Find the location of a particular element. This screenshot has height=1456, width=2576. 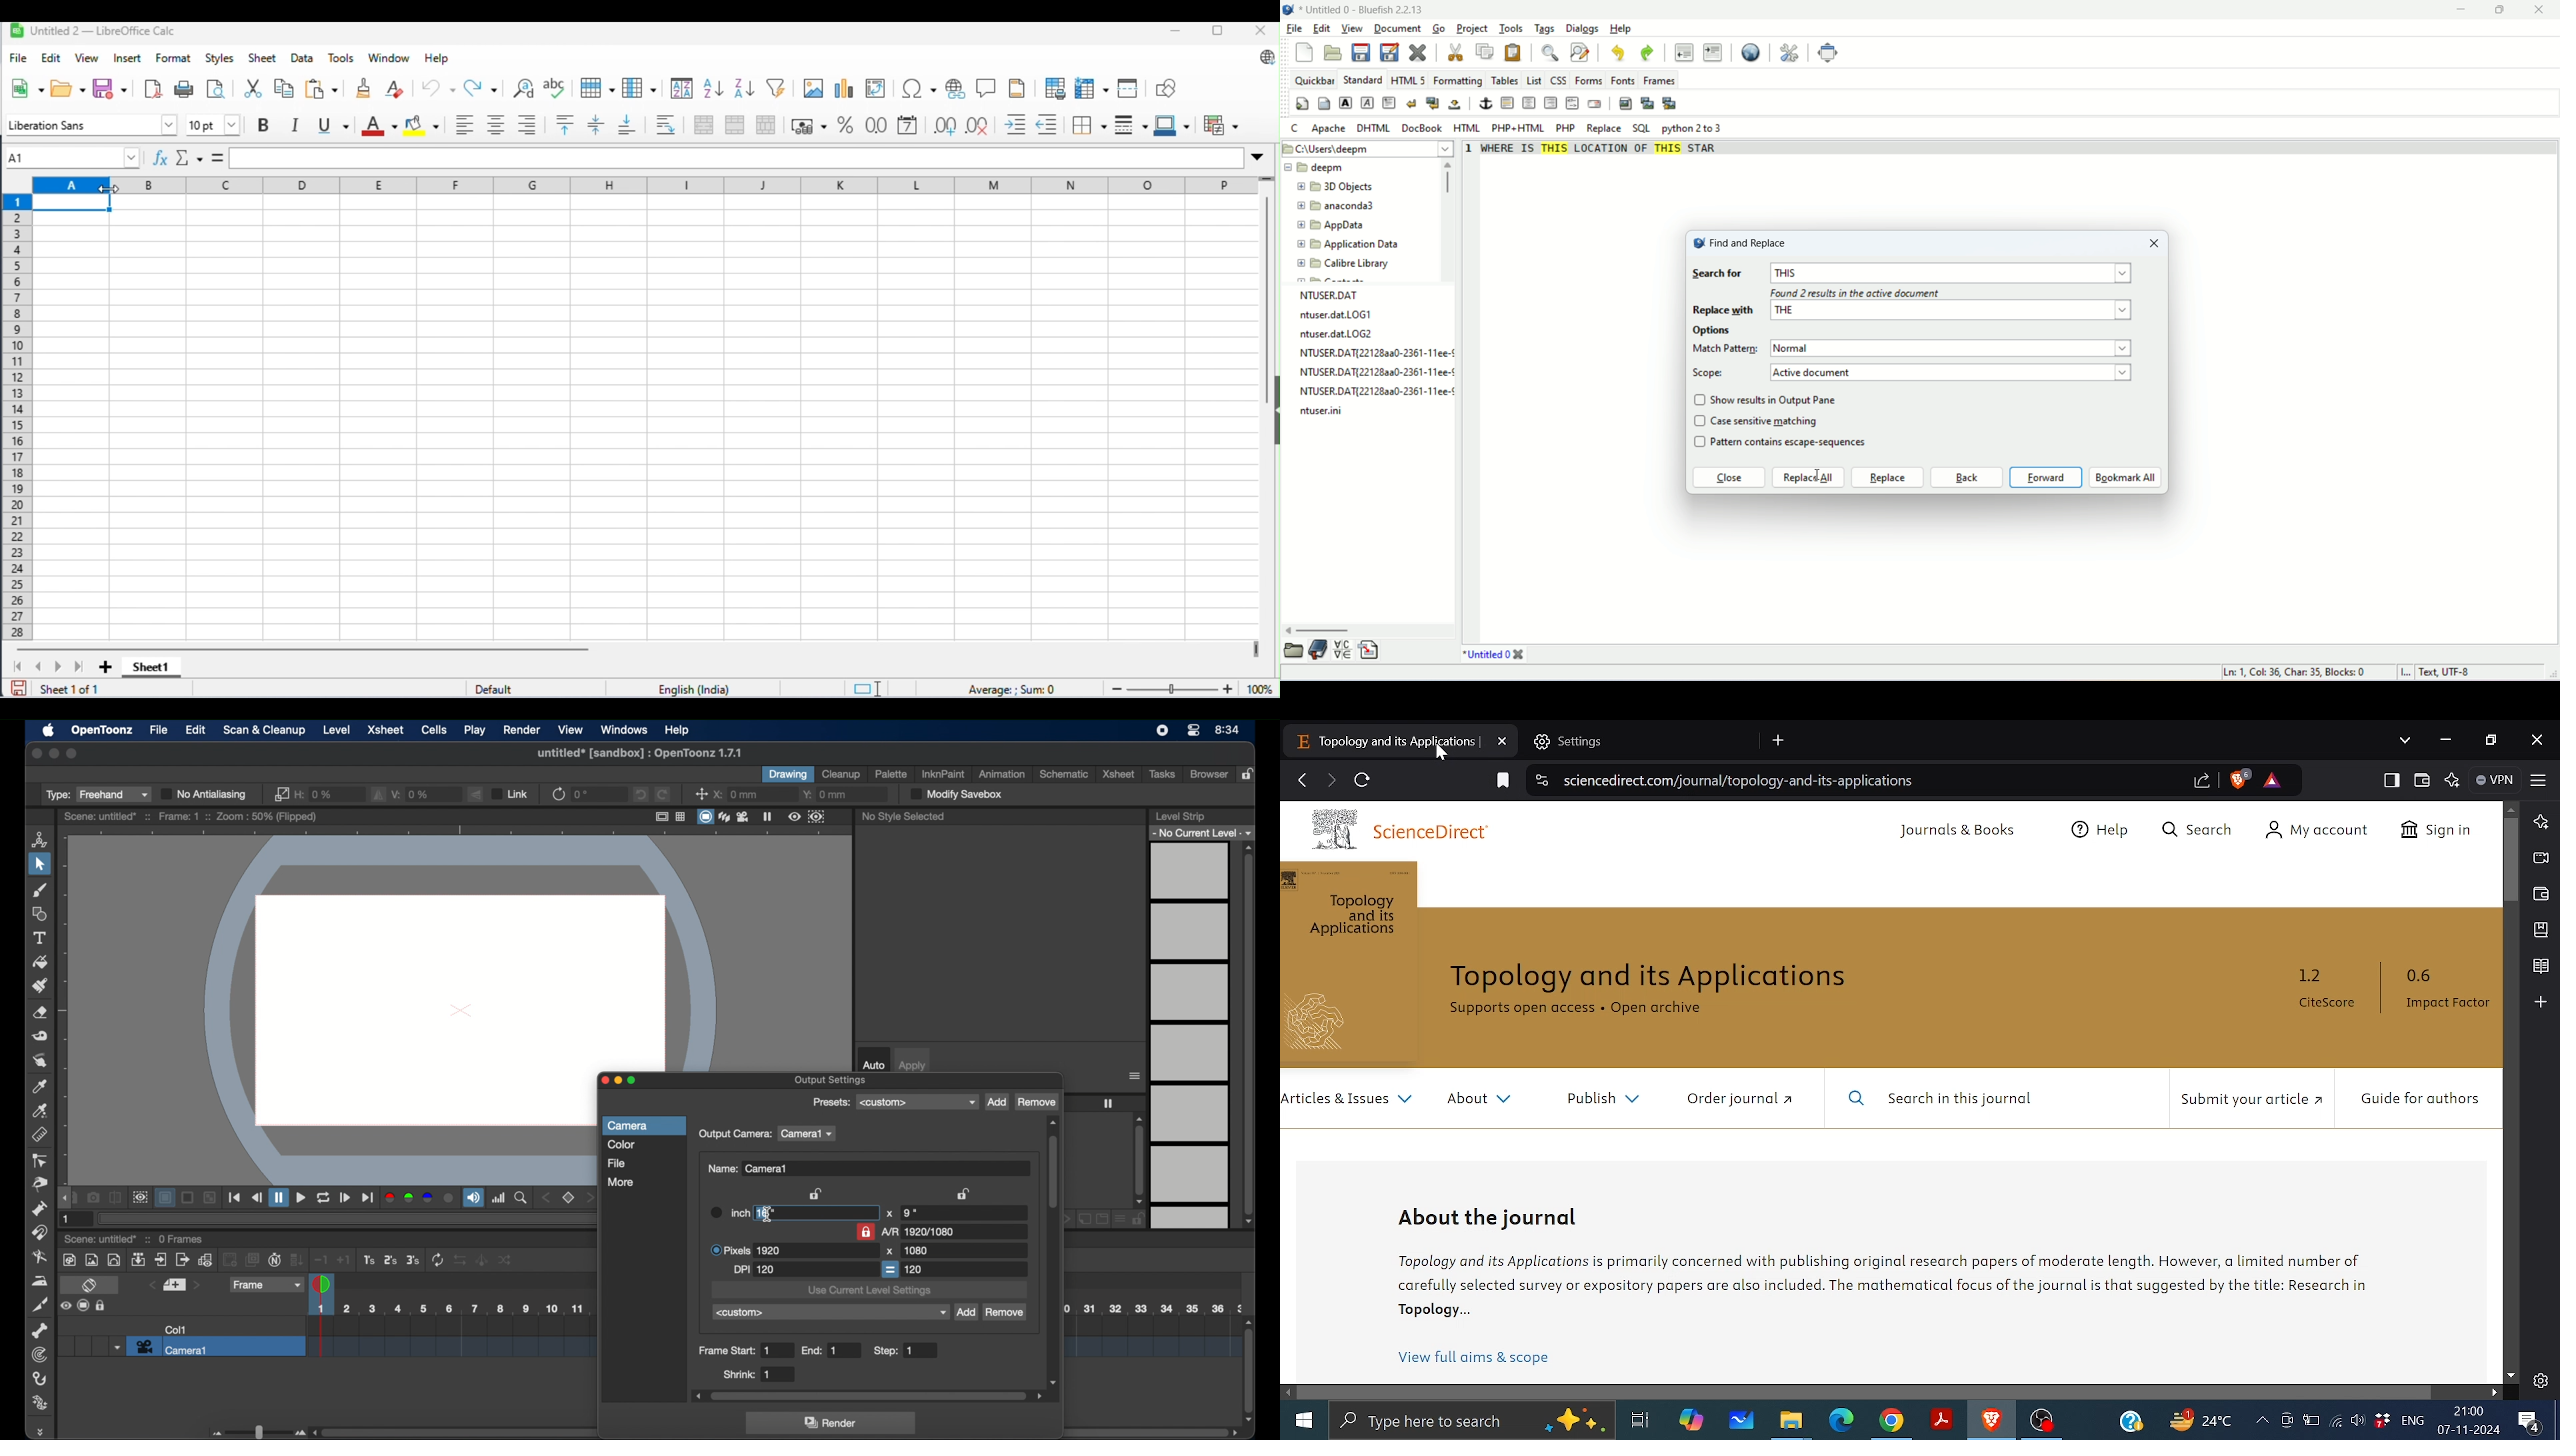

view is located at coordinates (571, 729).